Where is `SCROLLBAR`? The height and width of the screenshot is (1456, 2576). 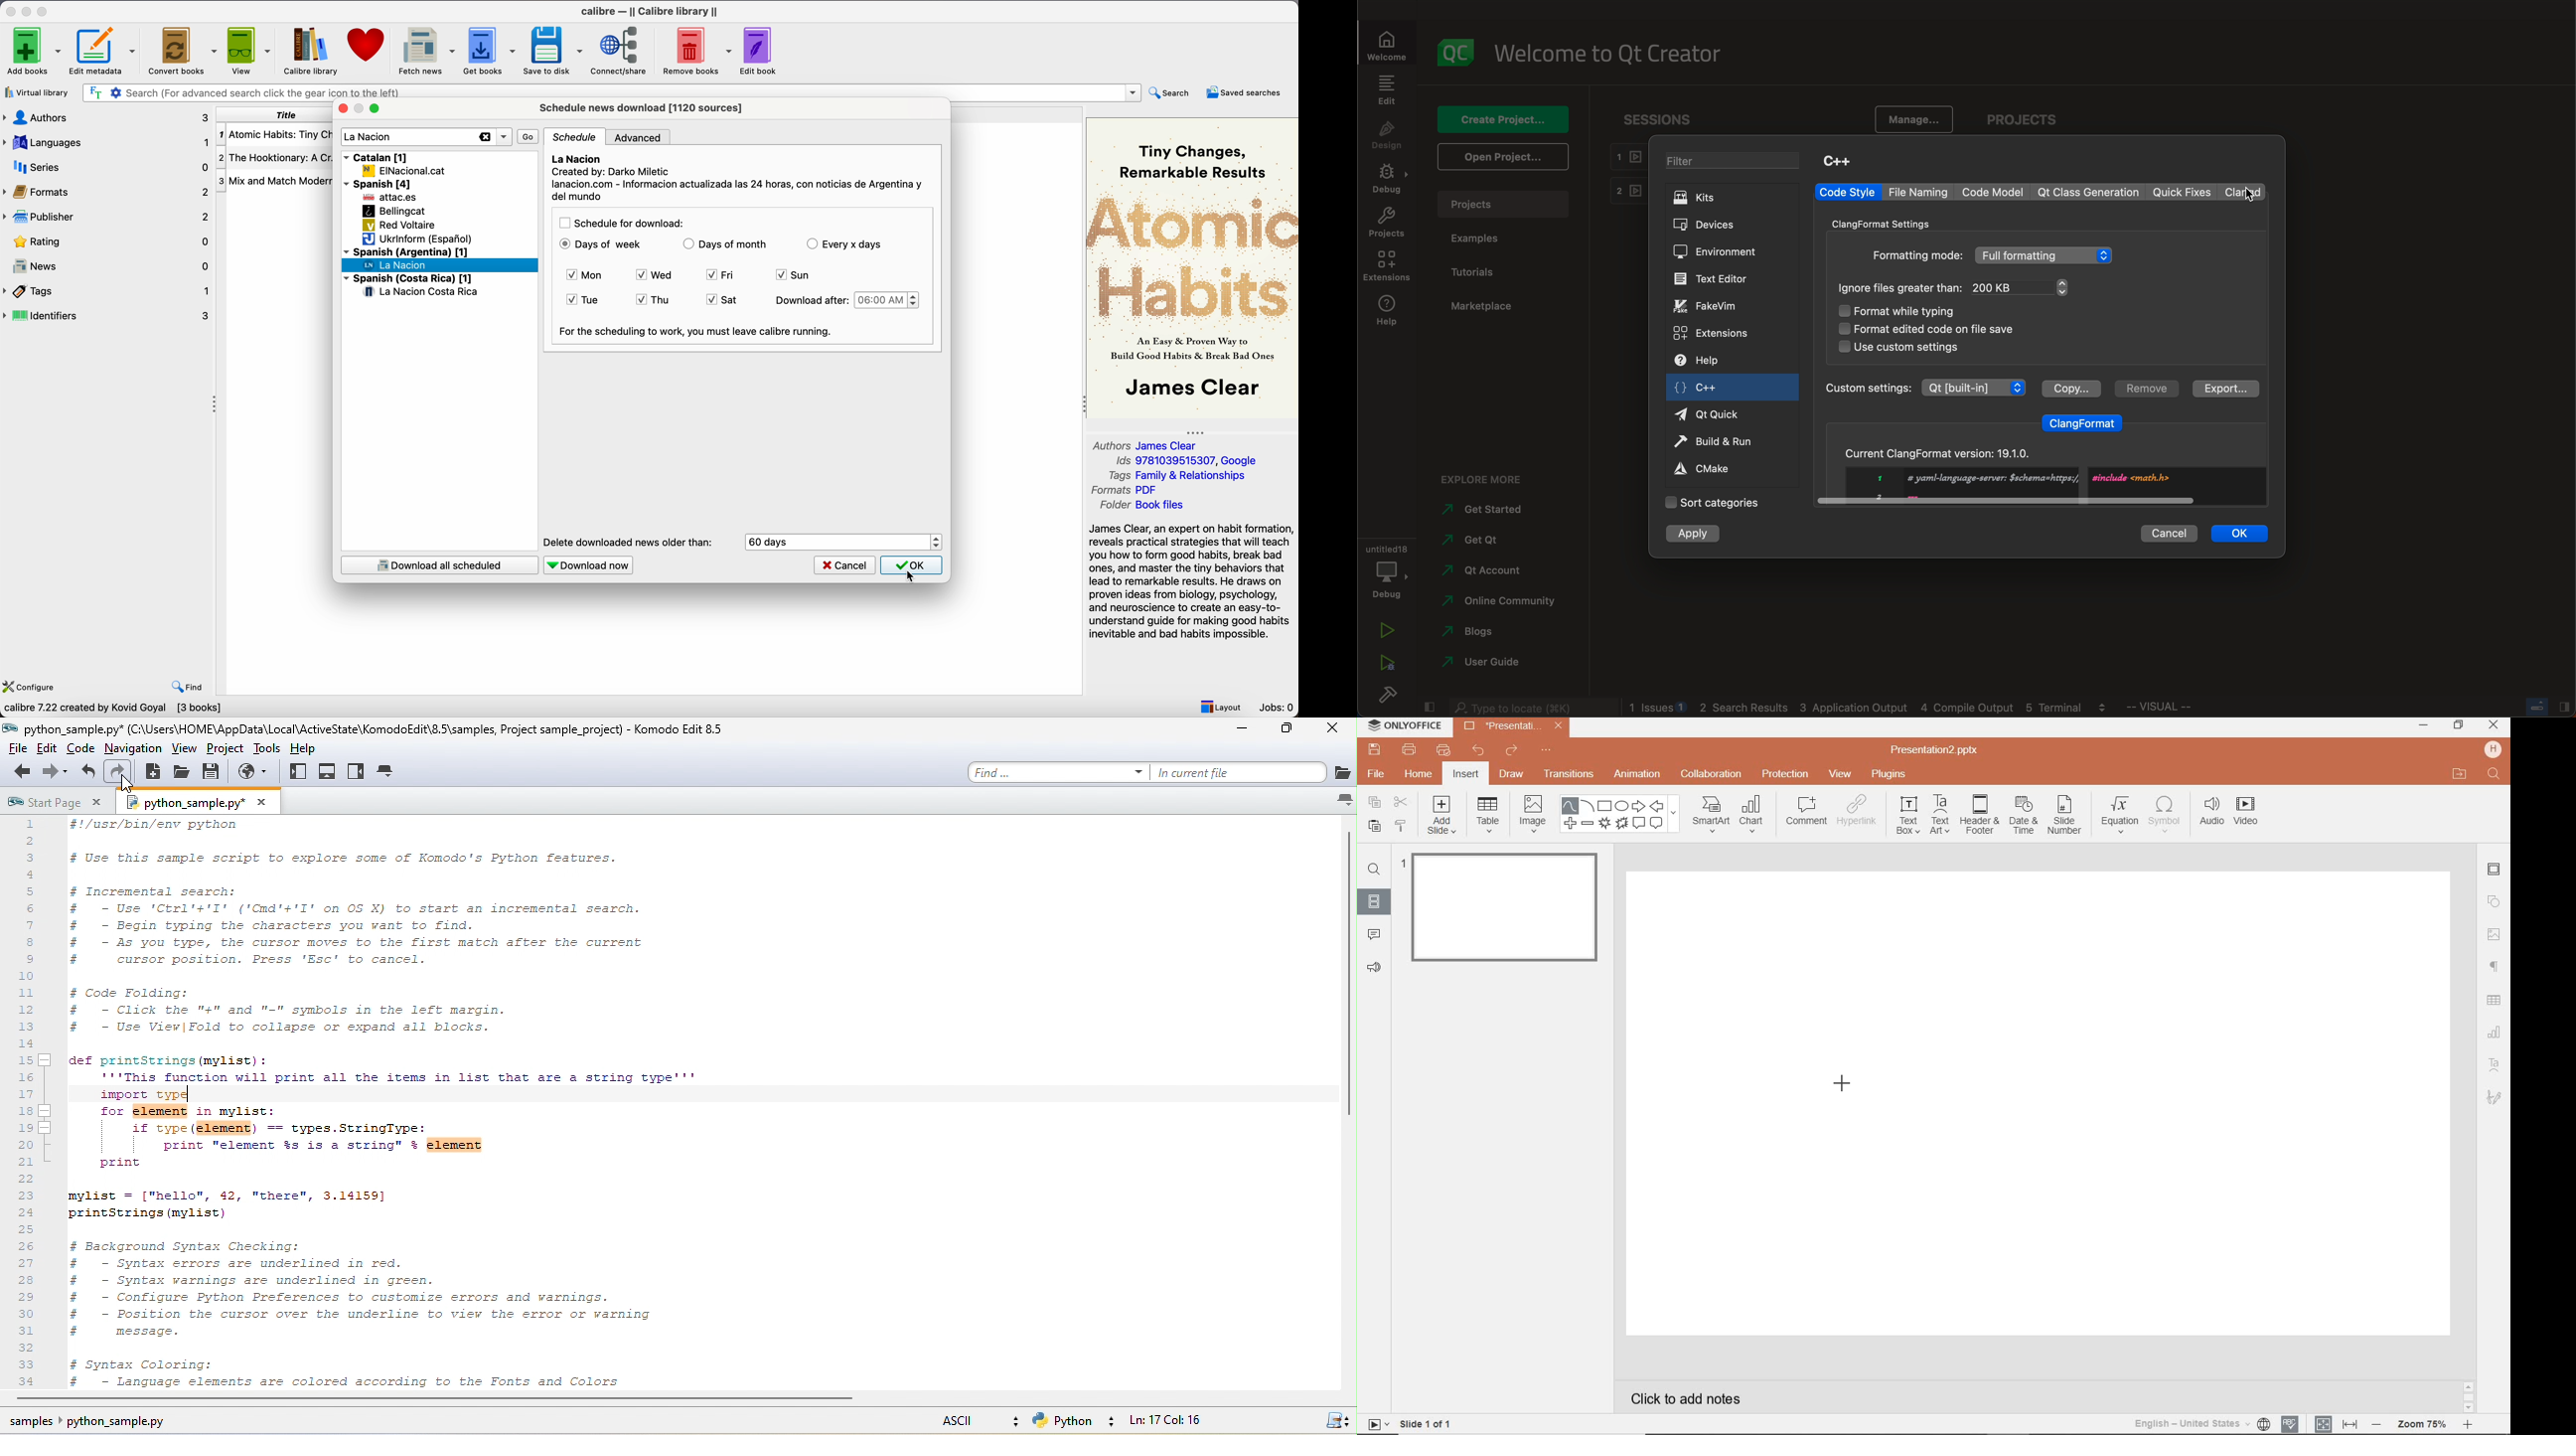 SCROLLBAR is located at coordinates (2469, 1395).